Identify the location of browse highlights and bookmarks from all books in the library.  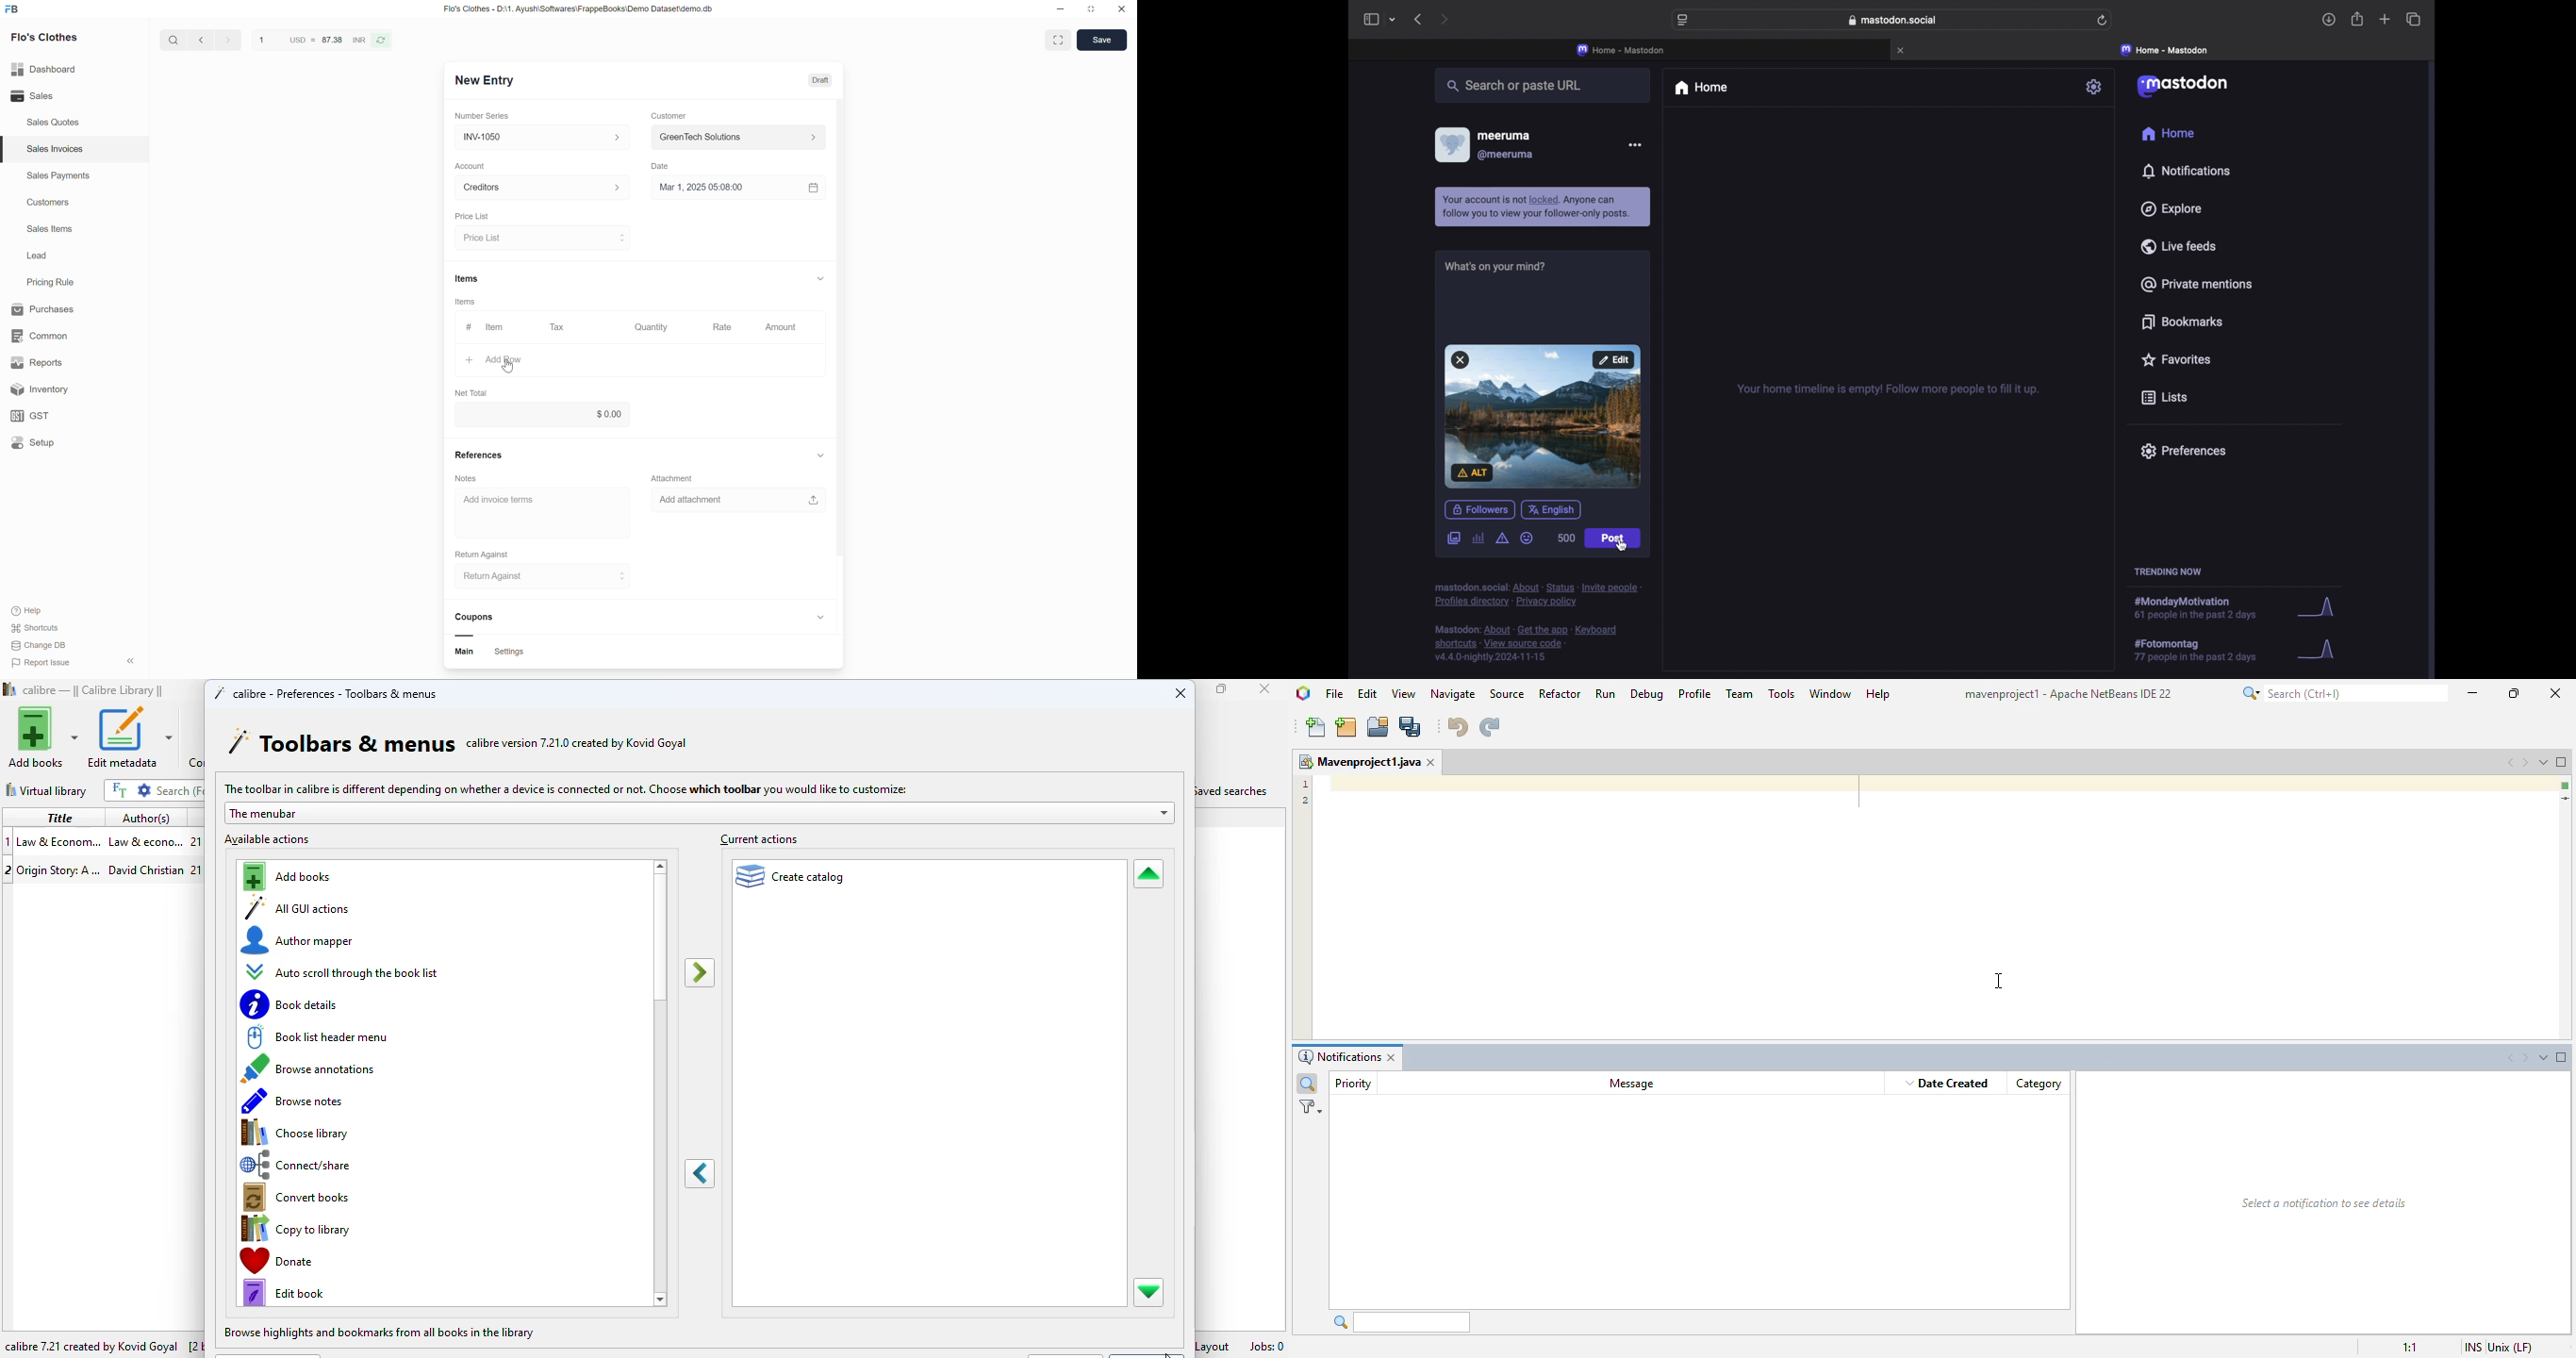
(381, 1331).